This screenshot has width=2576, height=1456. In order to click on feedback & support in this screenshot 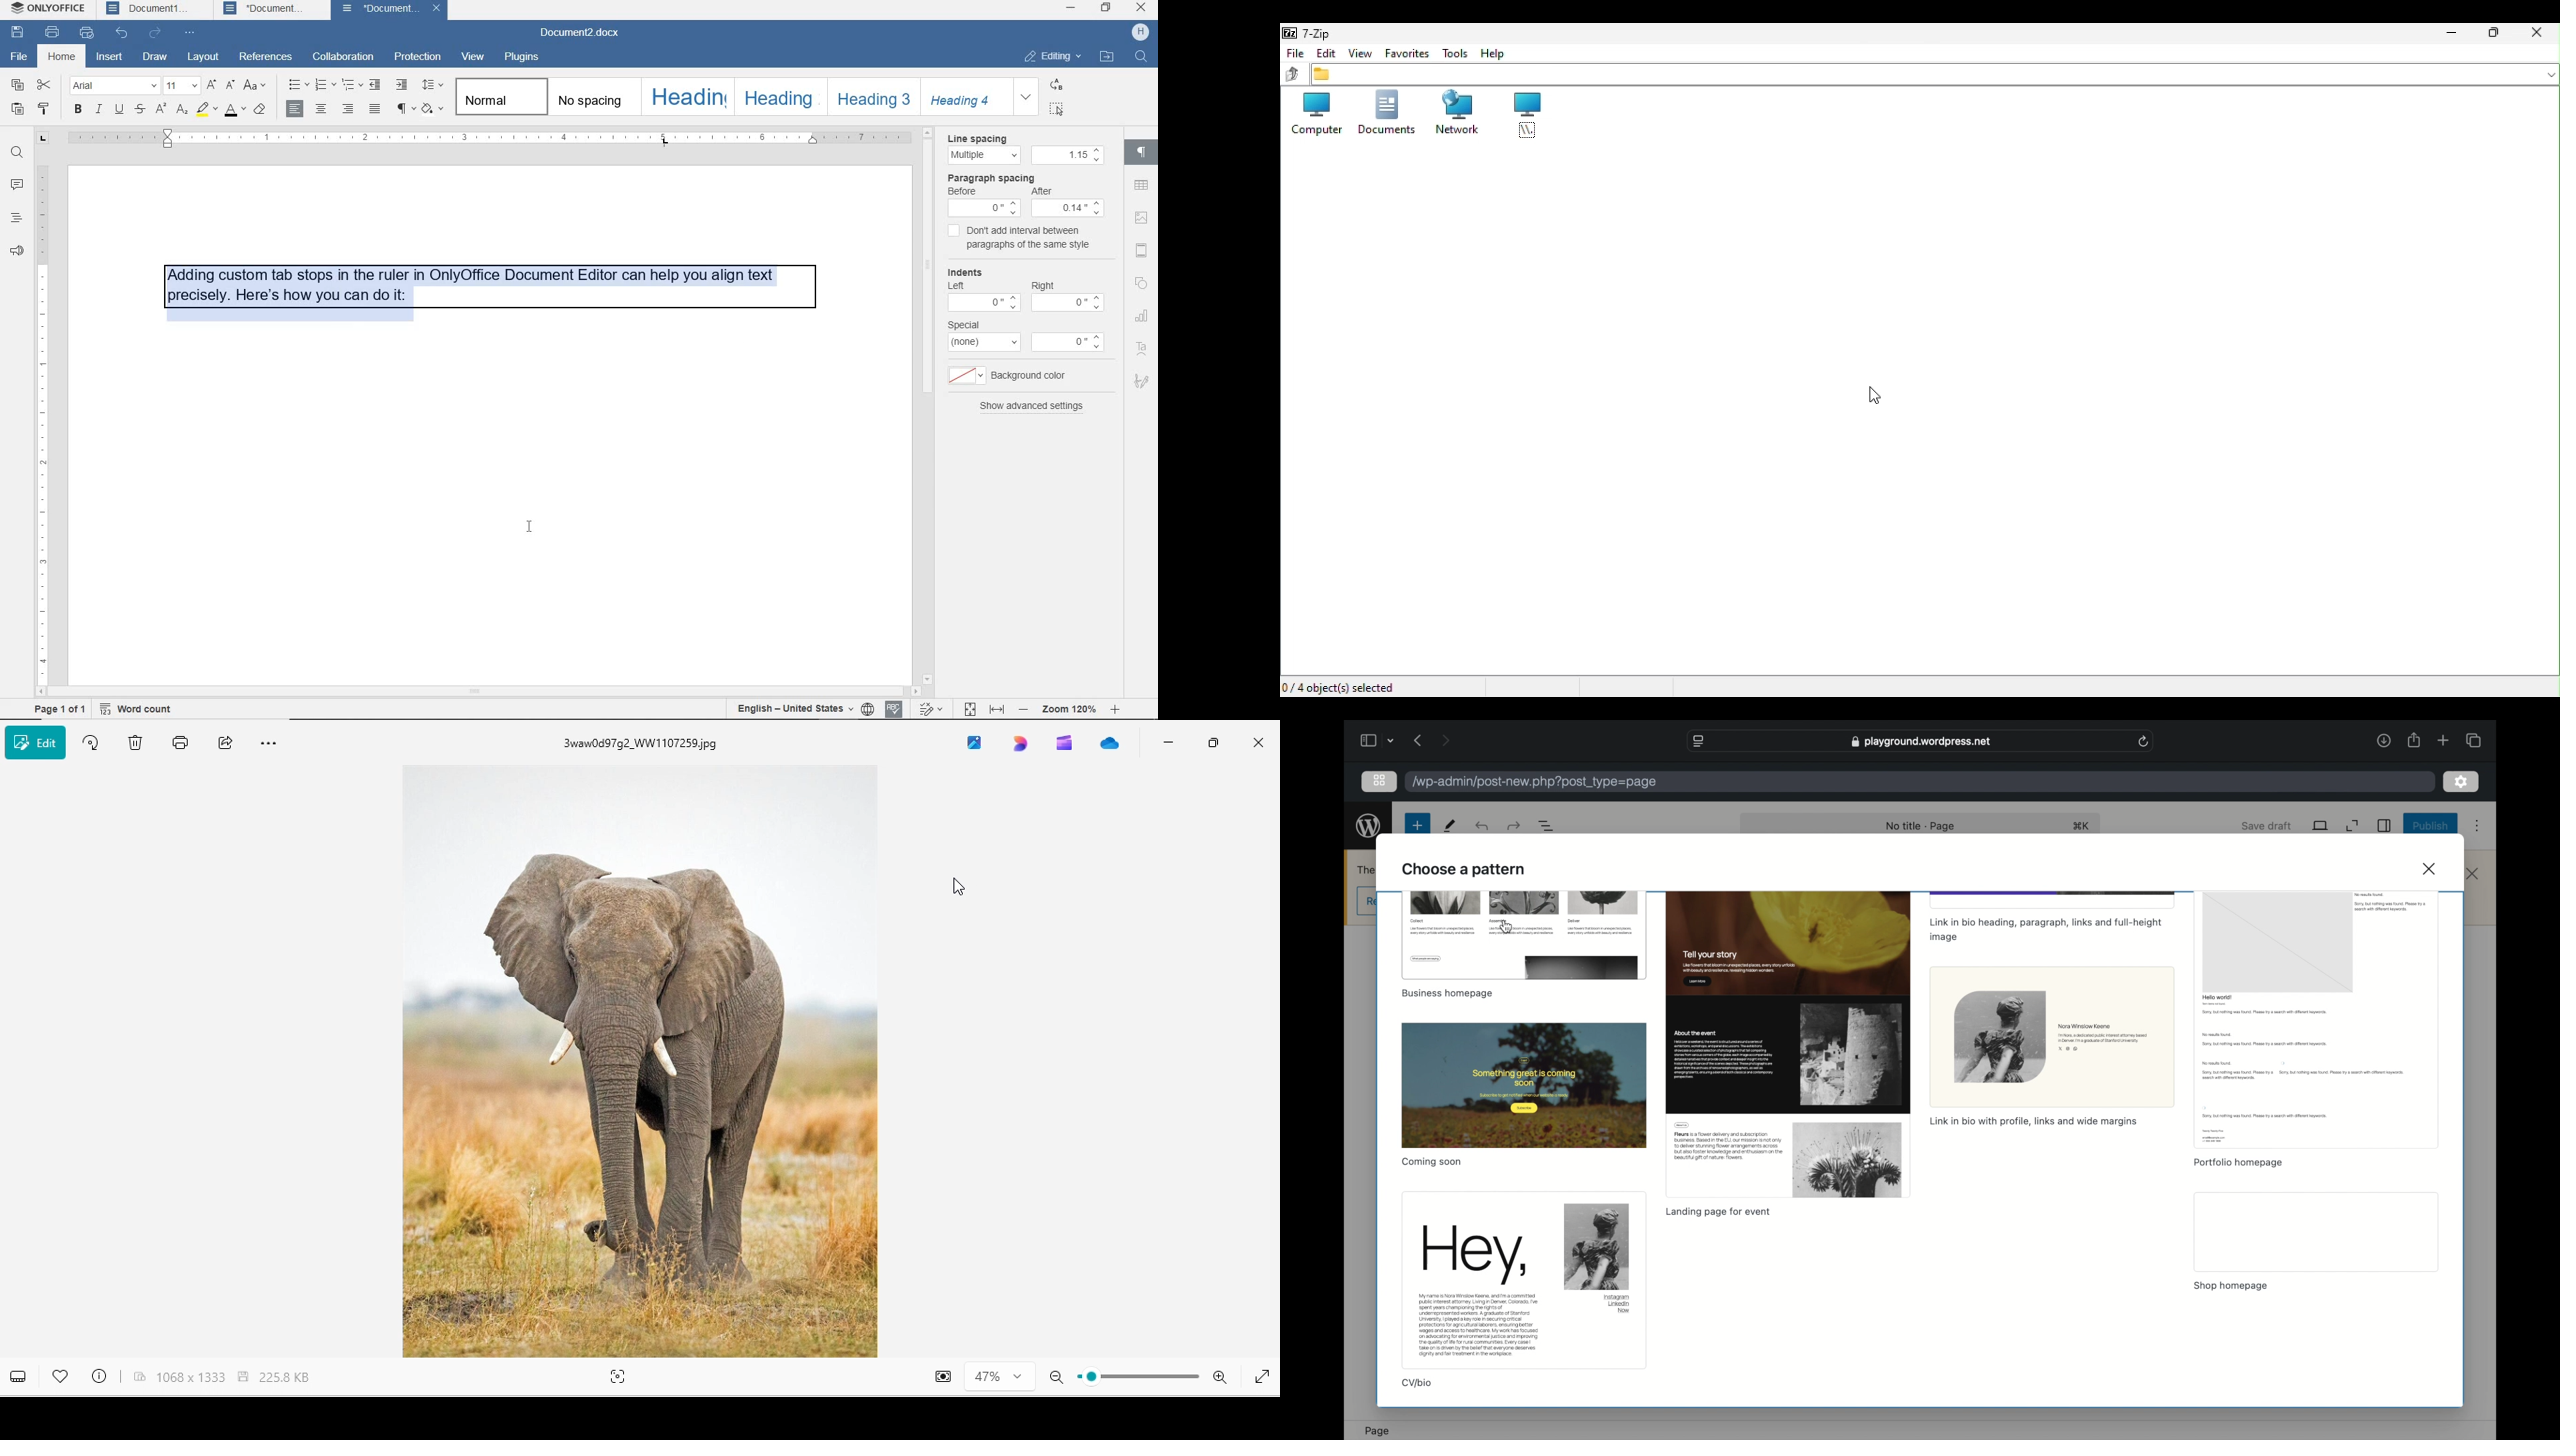, I will do `click(17, 251)`.